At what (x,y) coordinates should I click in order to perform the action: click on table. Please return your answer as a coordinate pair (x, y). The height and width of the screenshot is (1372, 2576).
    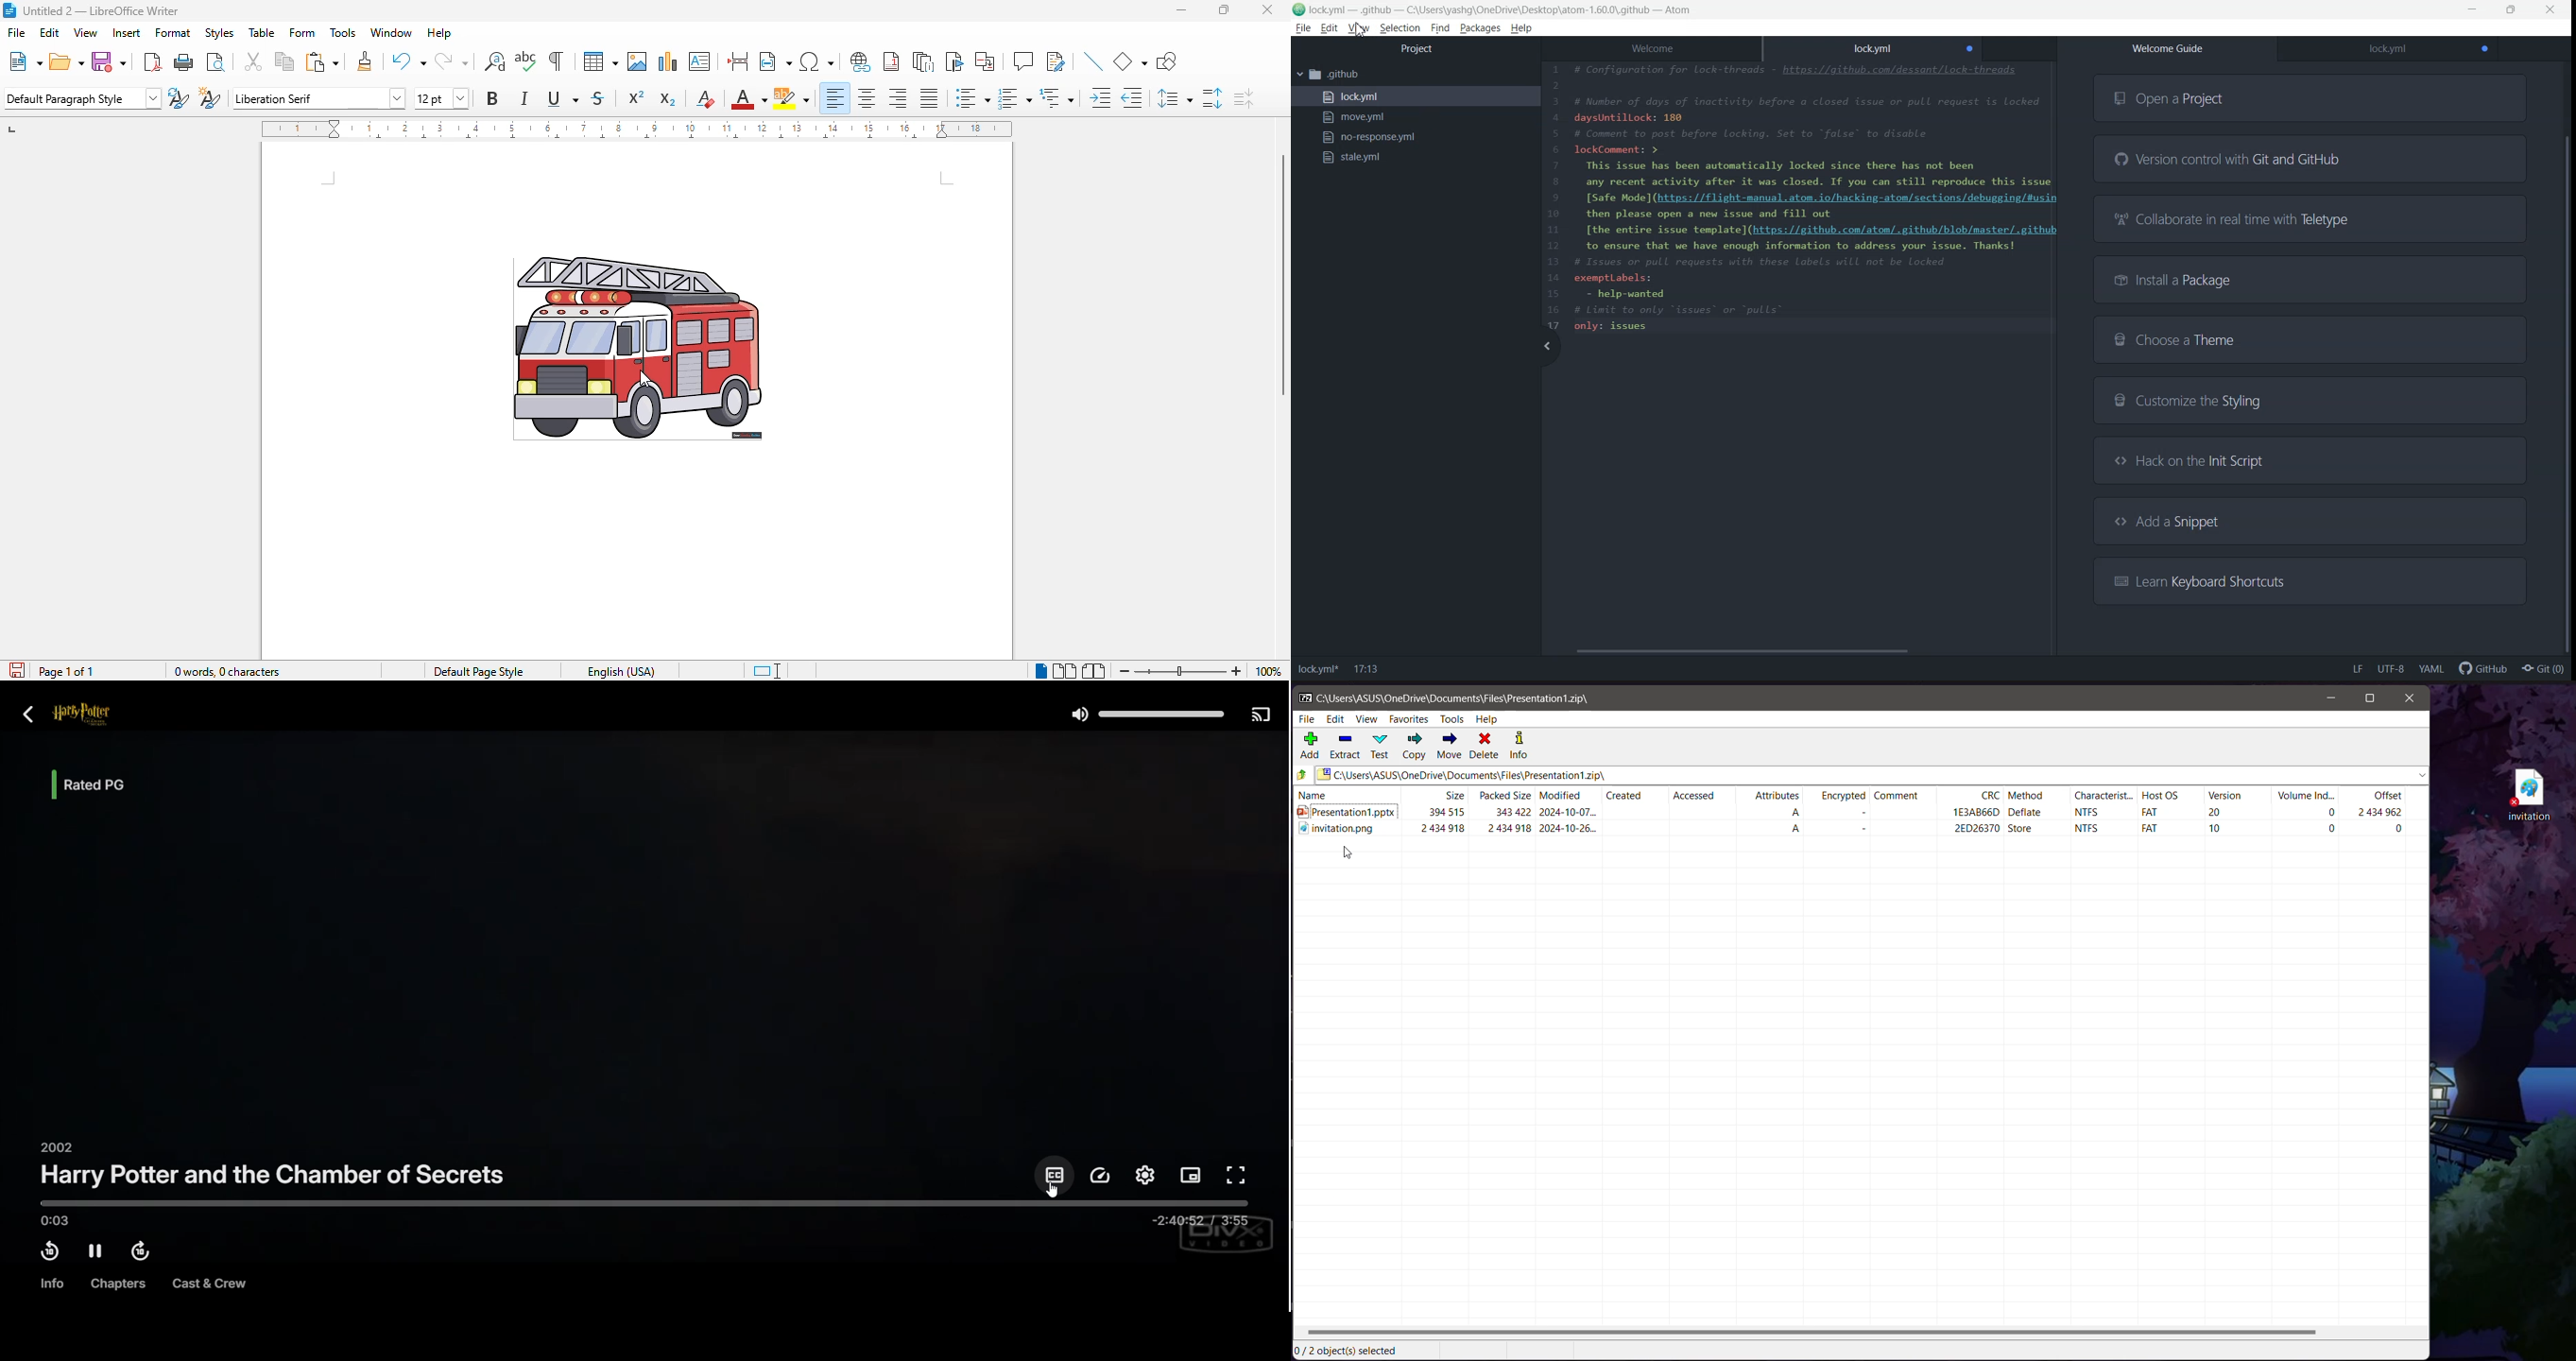
    Looking at the image, I should click on (600, 61).